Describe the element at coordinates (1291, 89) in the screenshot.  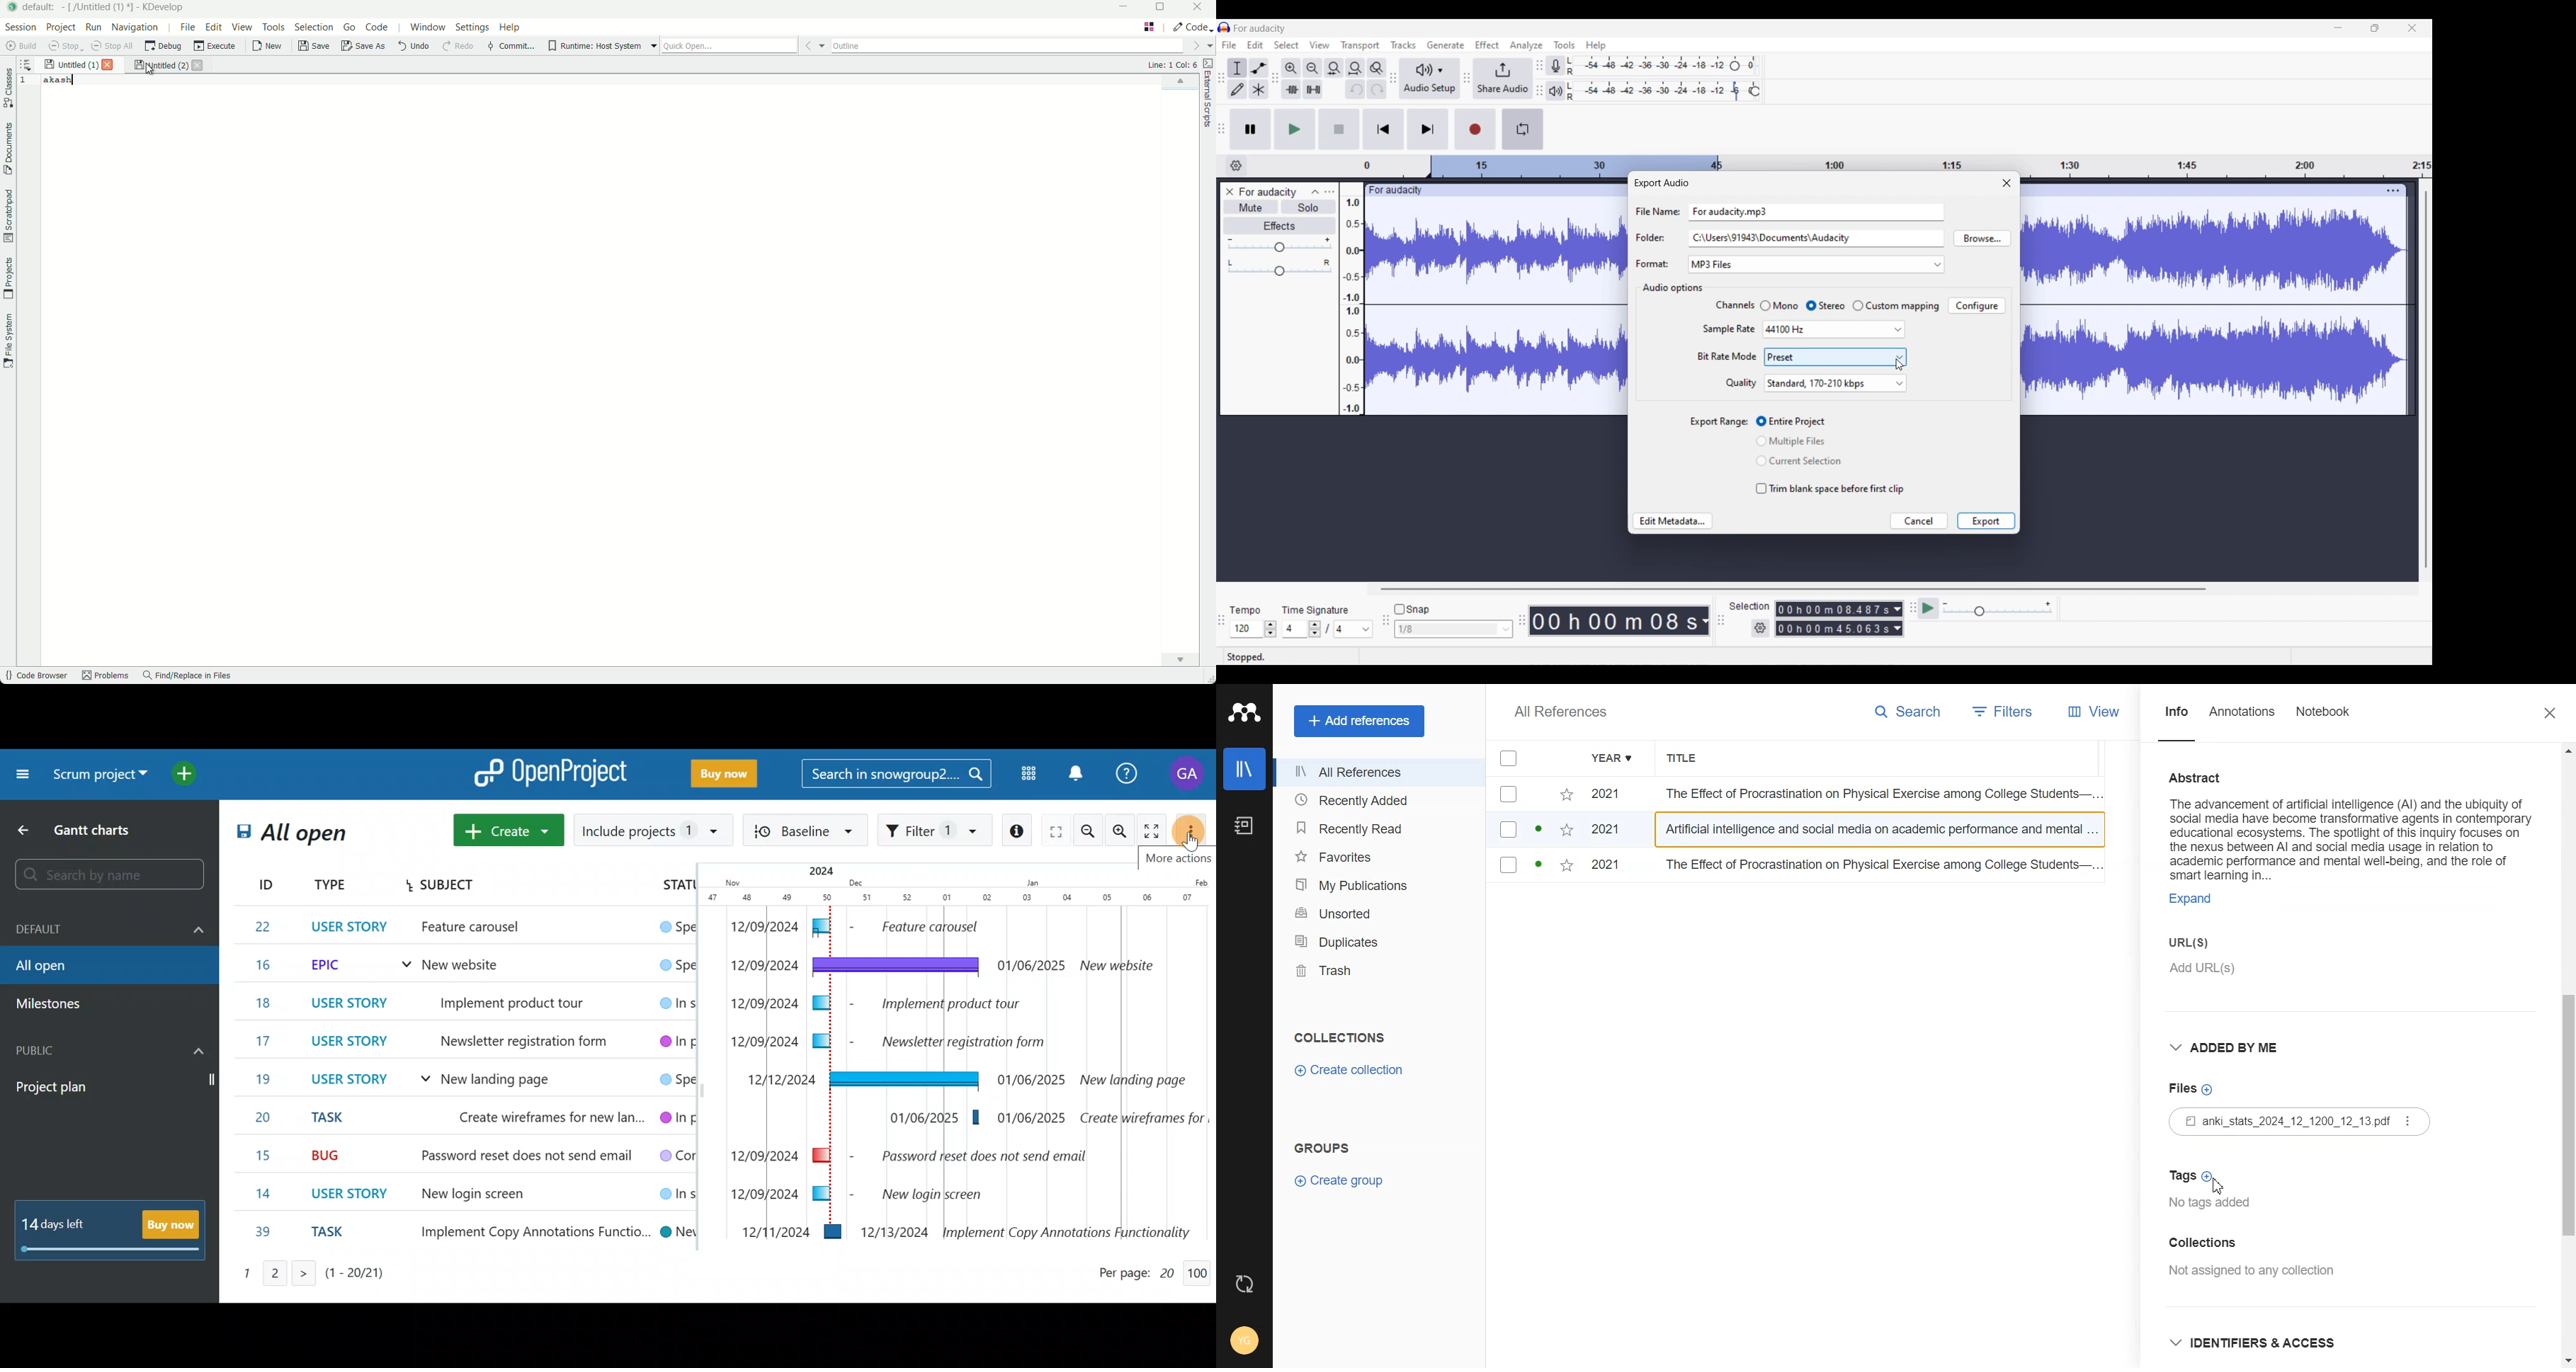
I see `Trim audio outside selection` at that location.